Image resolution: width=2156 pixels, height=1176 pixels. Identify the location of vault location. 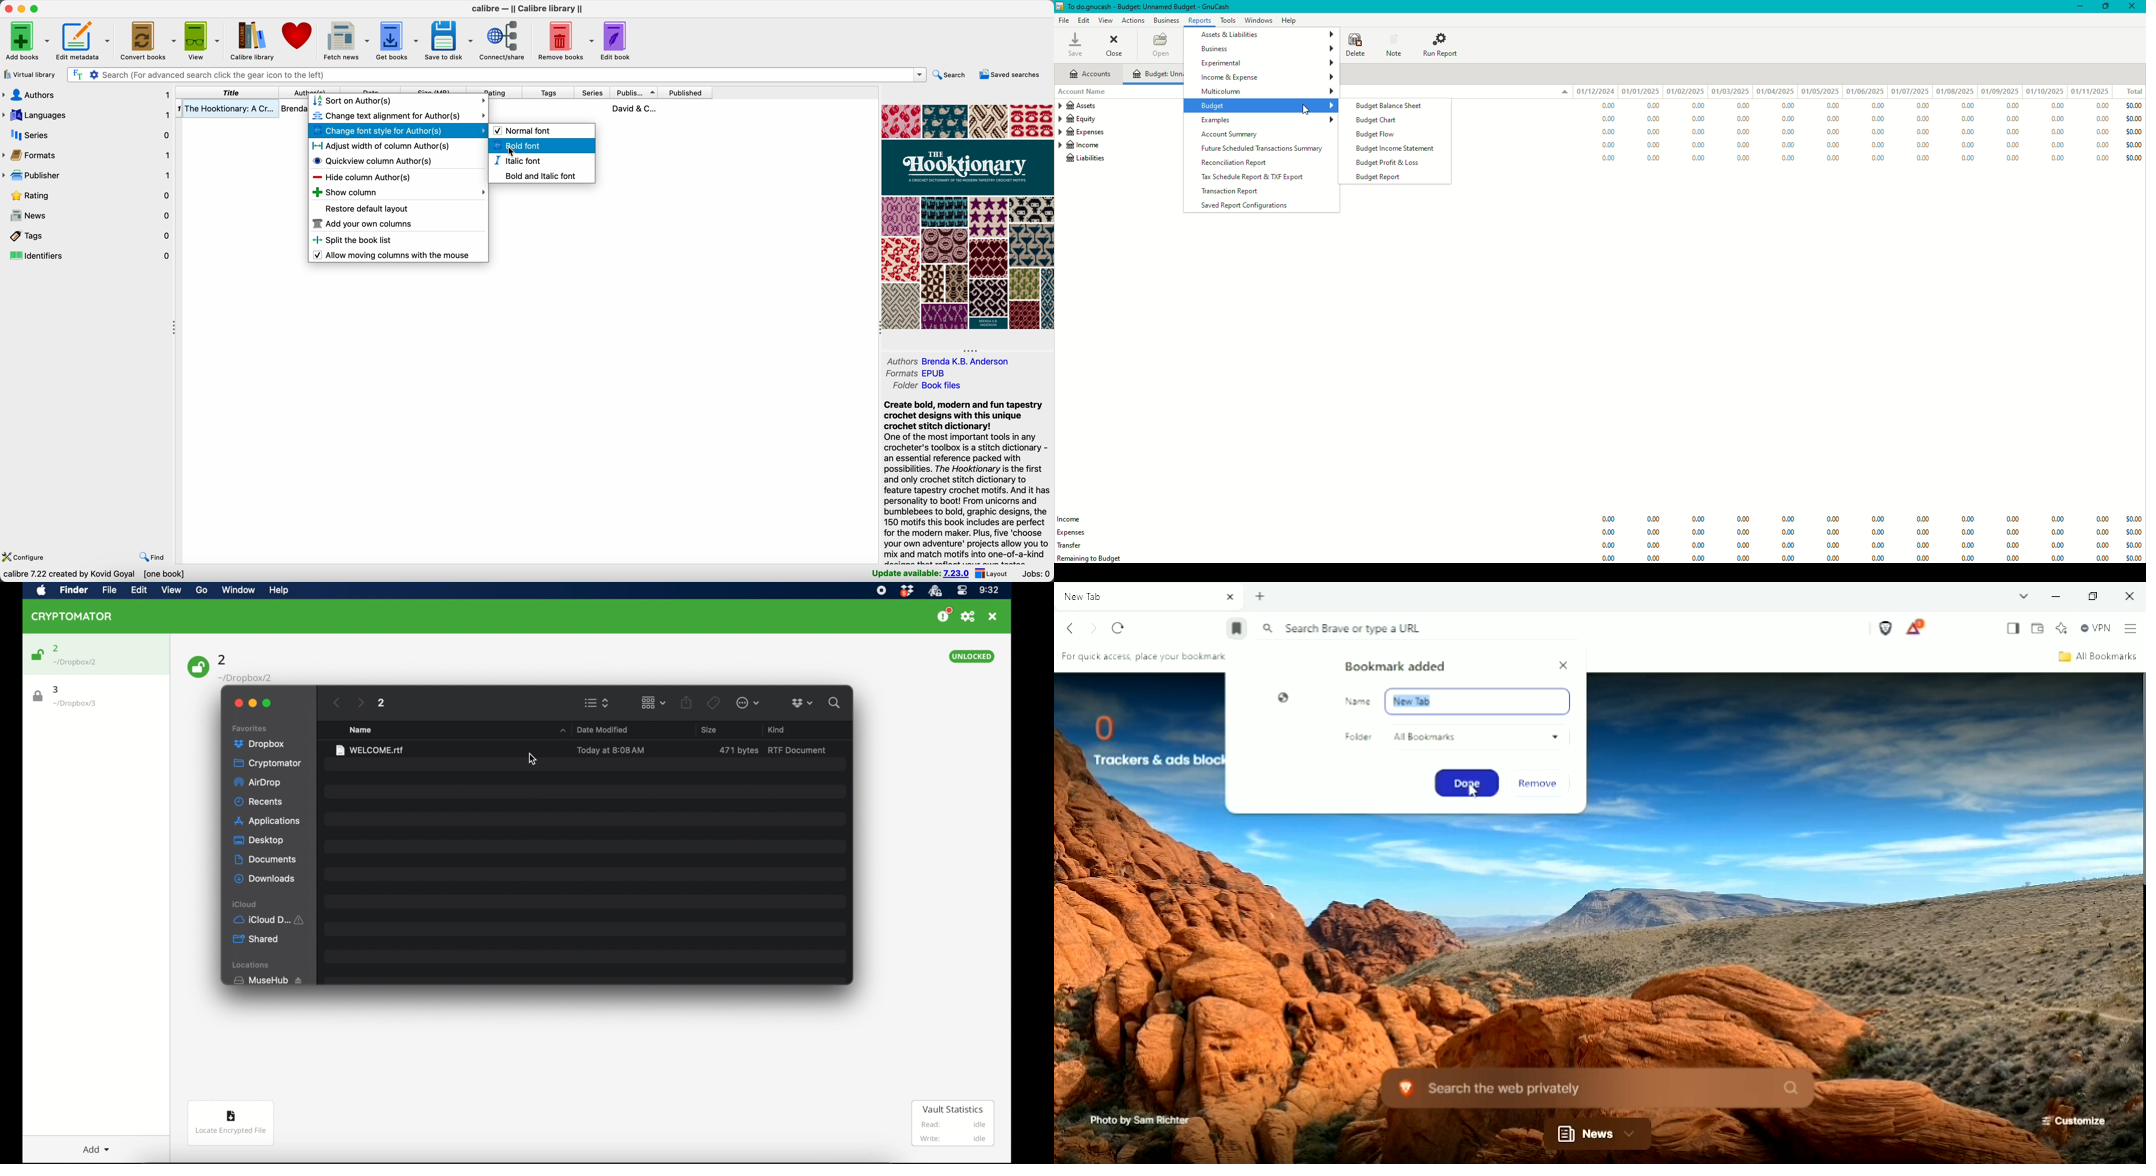
(78, 705).